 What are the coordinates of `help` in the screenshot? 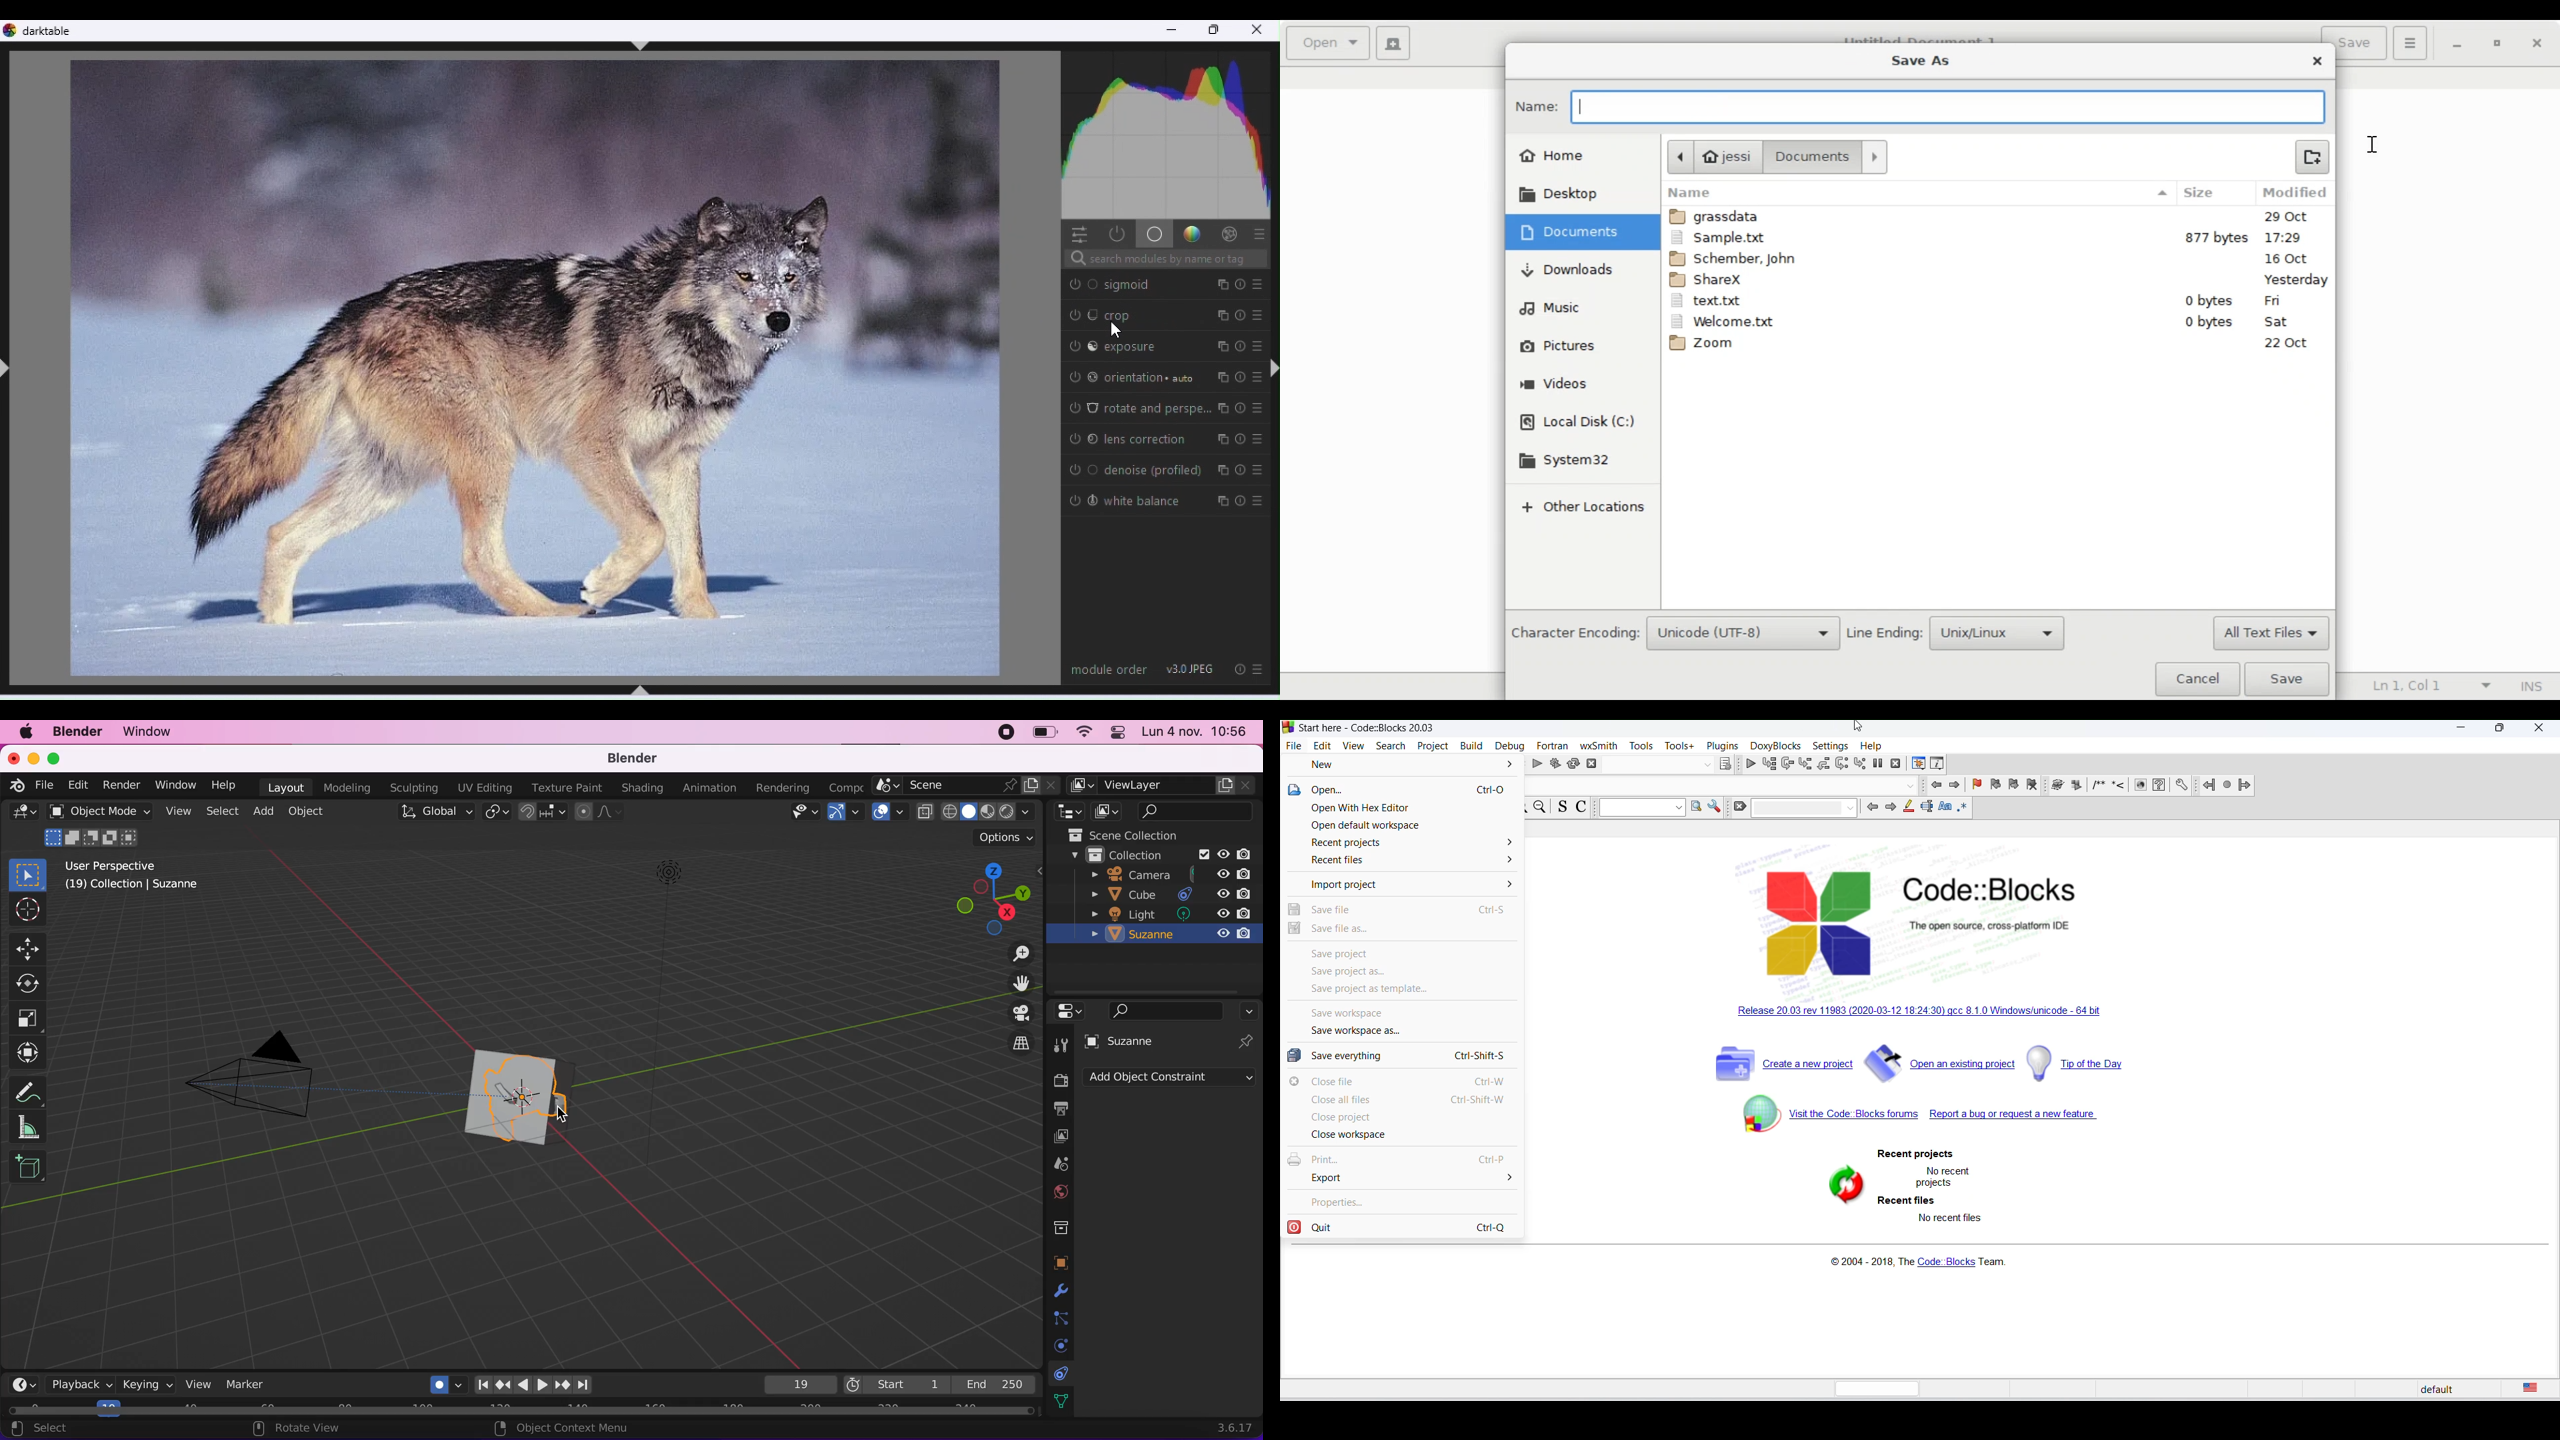 It's located at (1871, 746).